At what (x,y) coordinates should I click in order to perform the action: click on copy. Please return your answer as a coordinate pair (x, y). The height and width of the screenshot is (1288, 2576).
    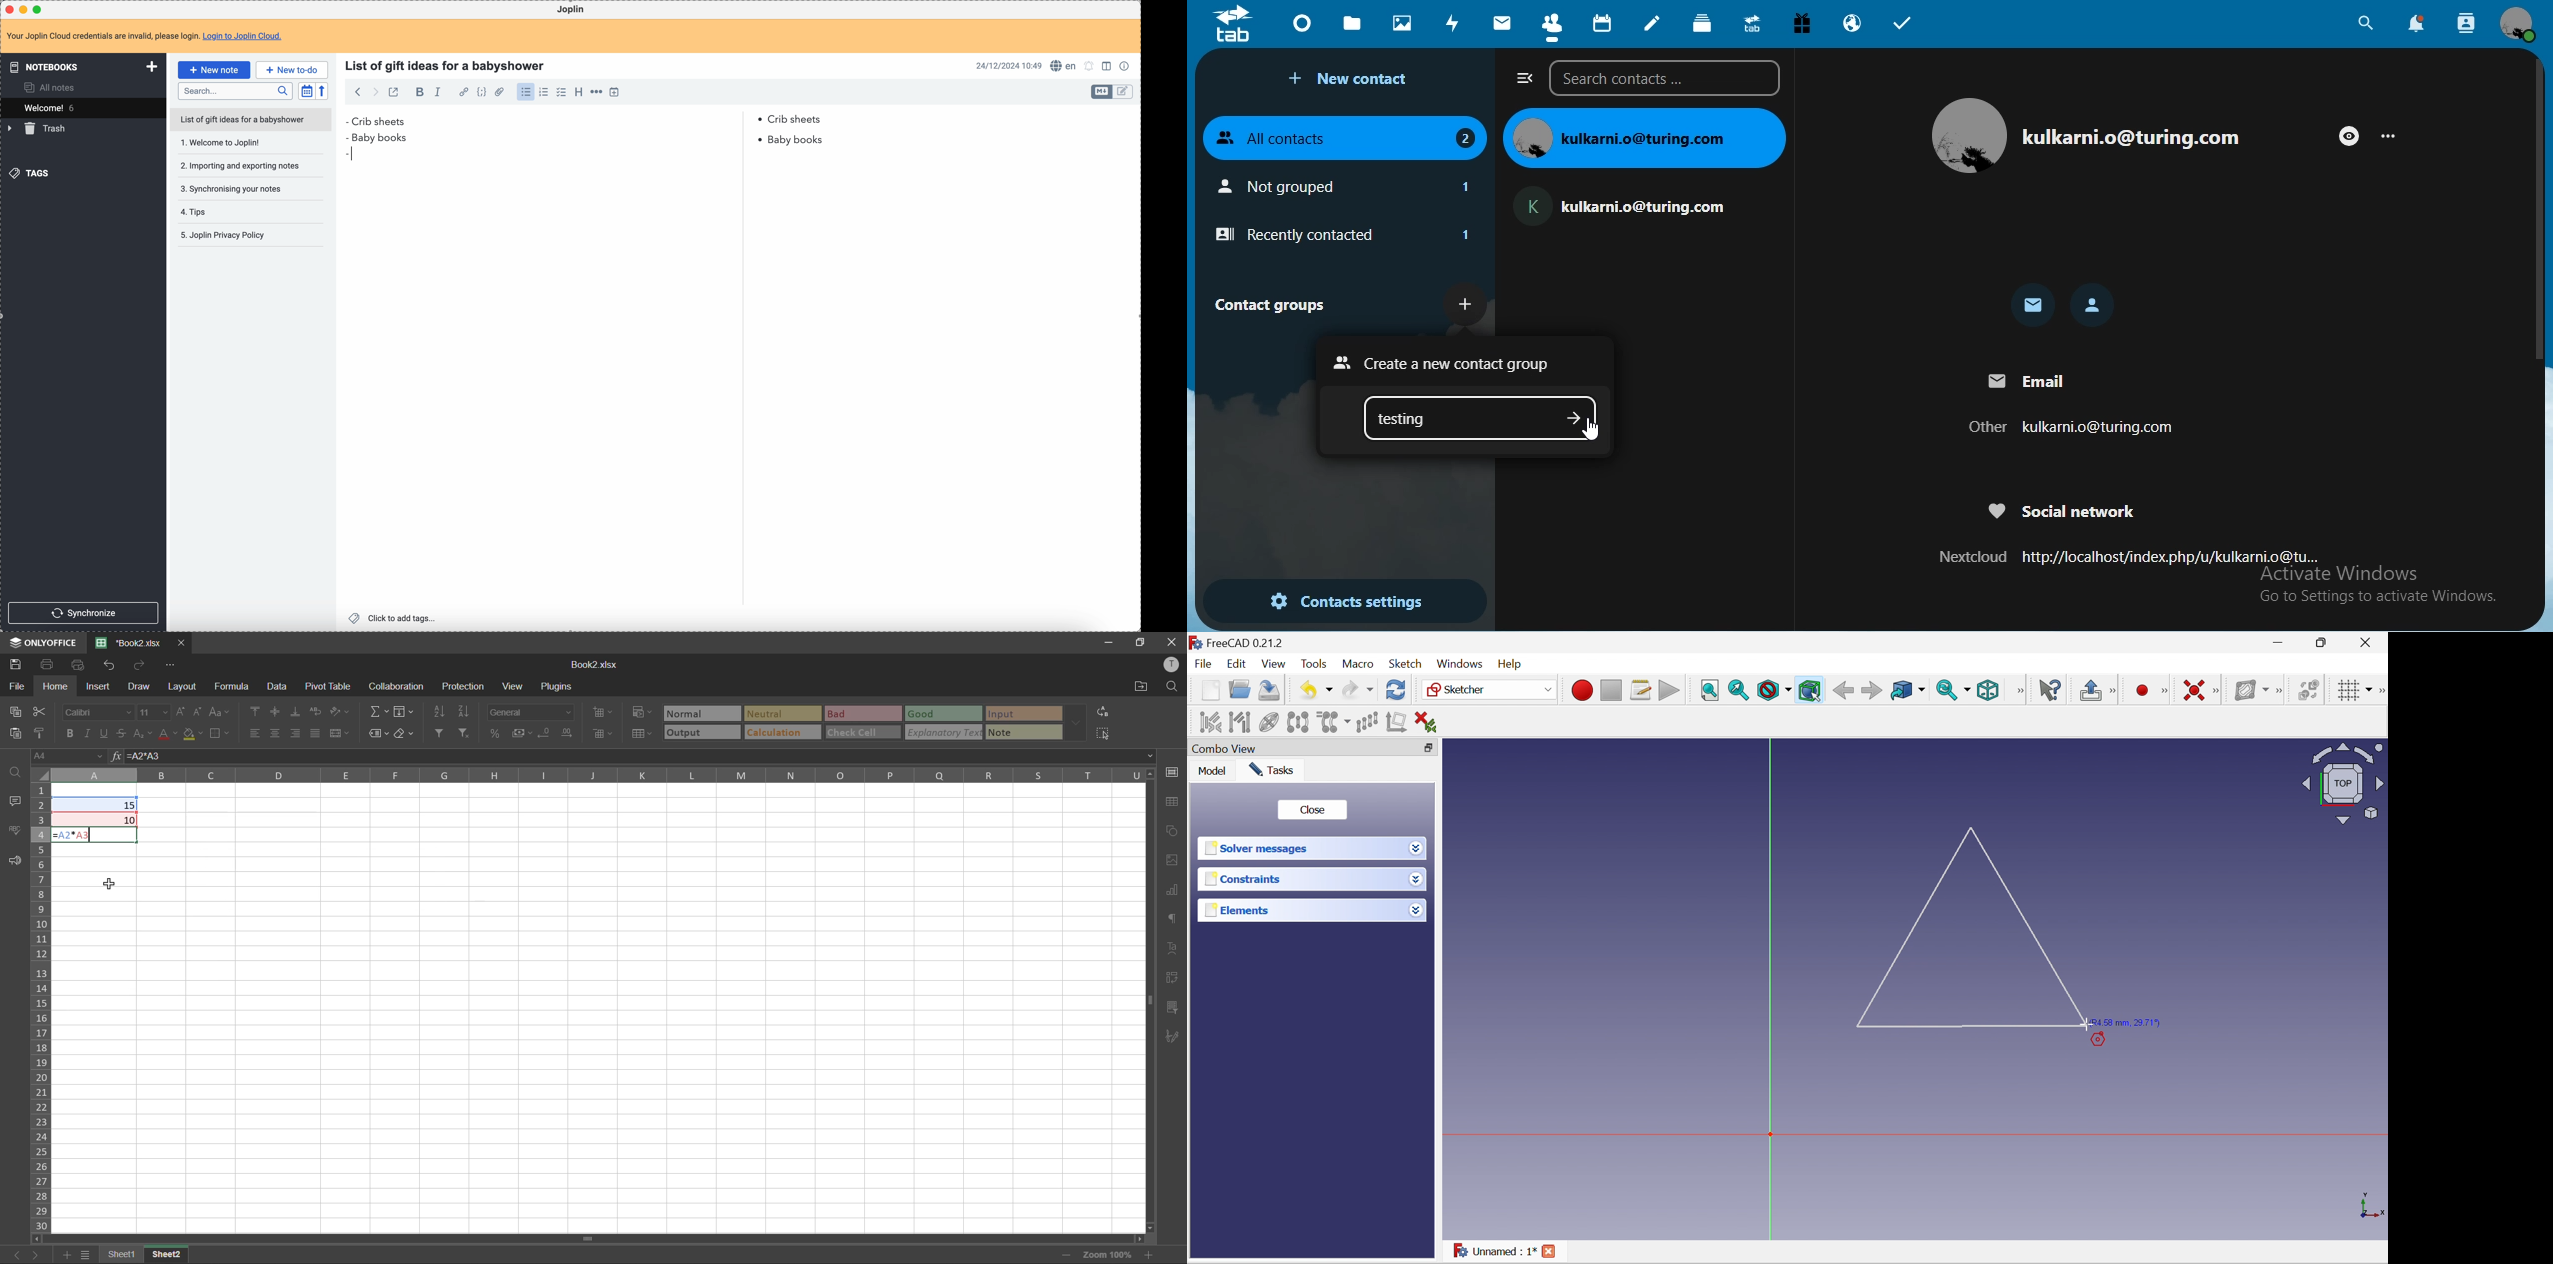
    Looking at the image, I should click on (20, 711).